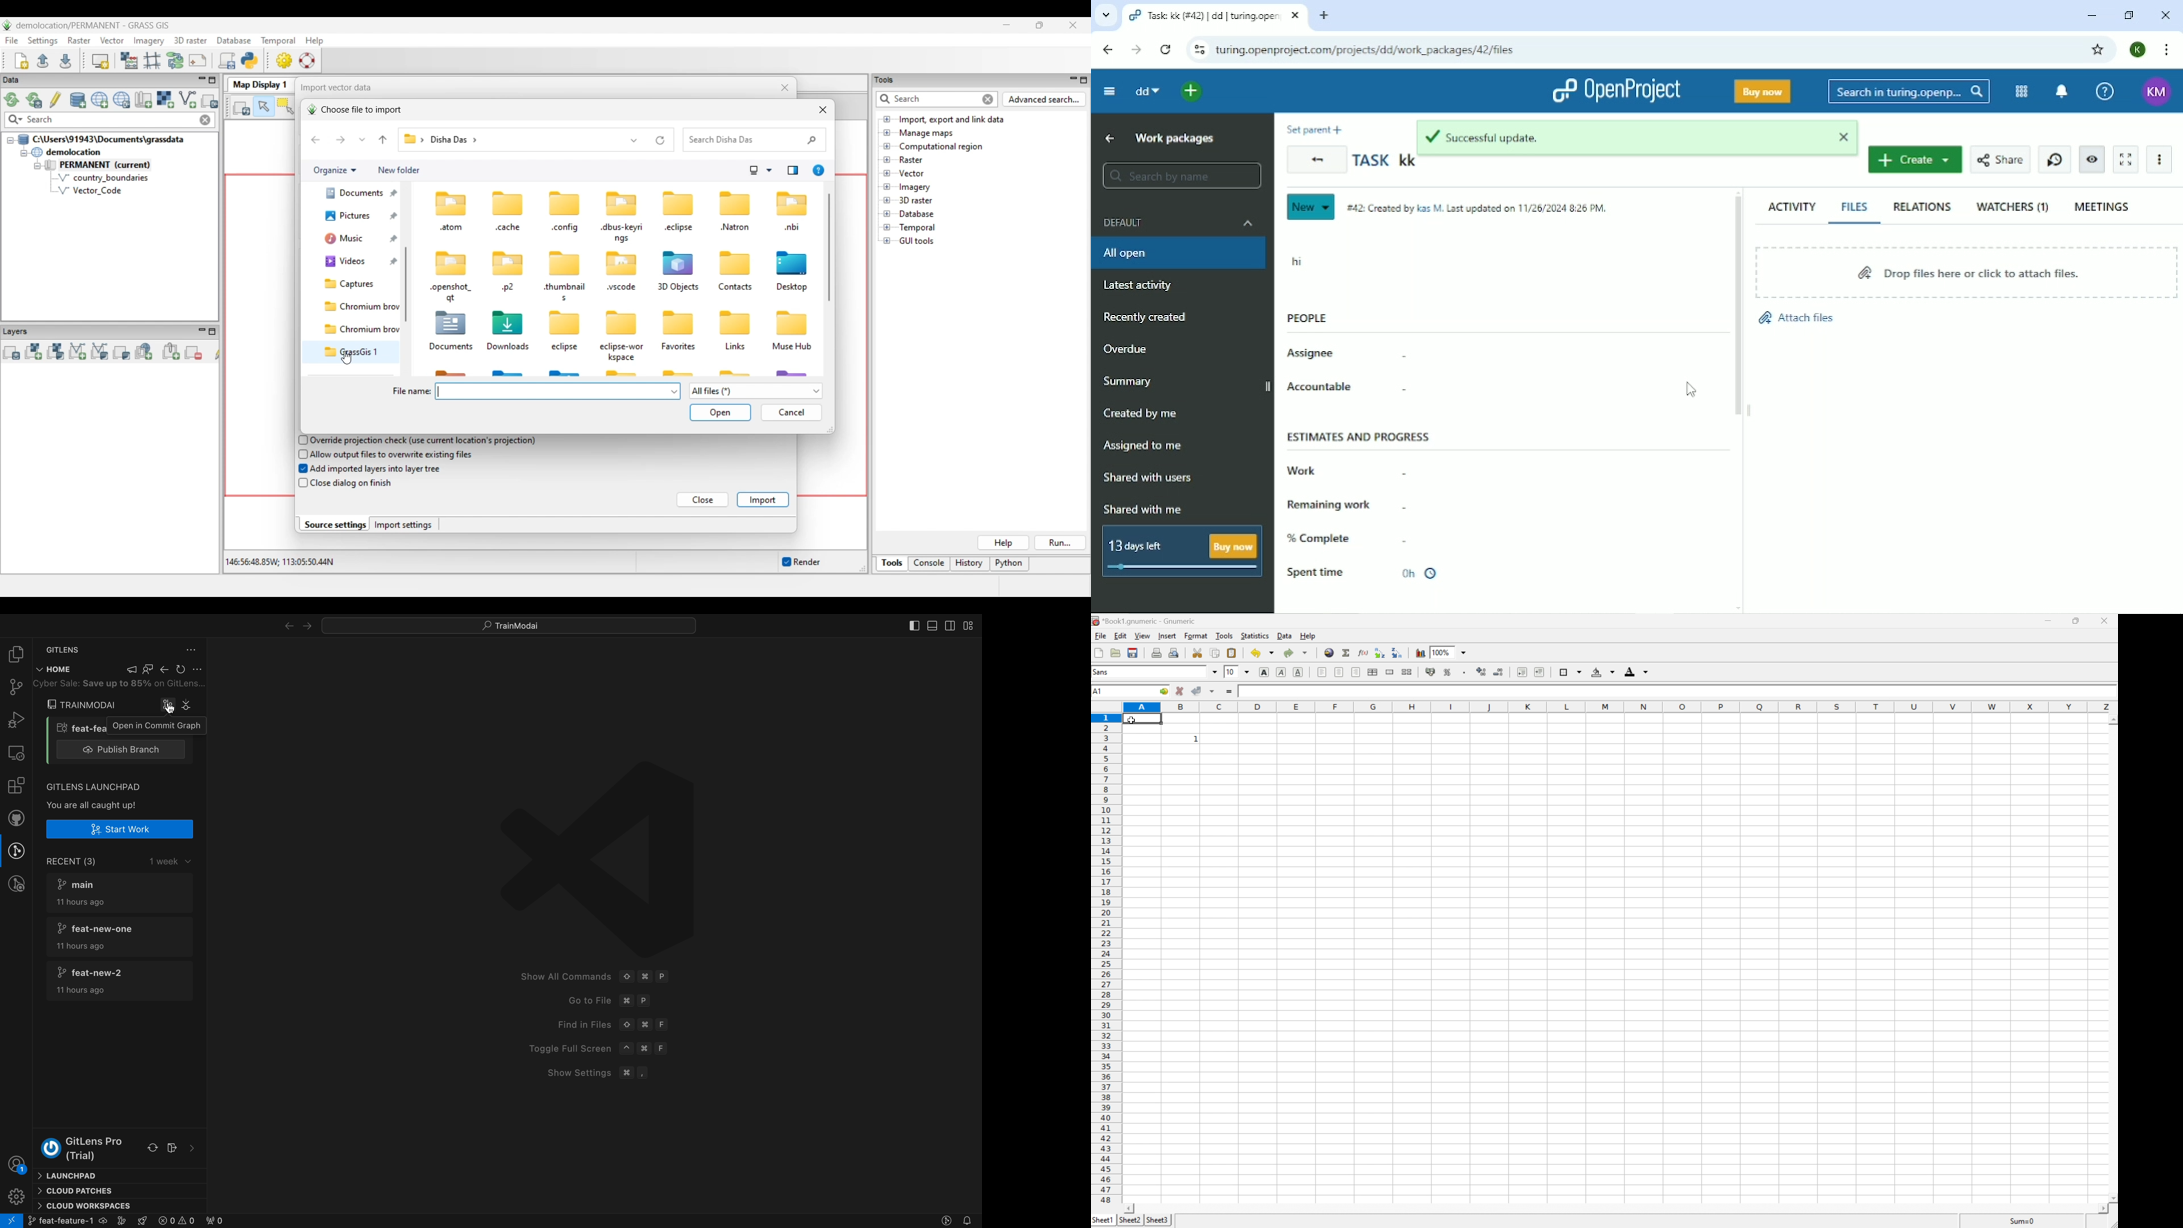  What do you see at coordinates (1351, 471) in the screenshot?
I see `Work` at bounding box center [1351, 471].